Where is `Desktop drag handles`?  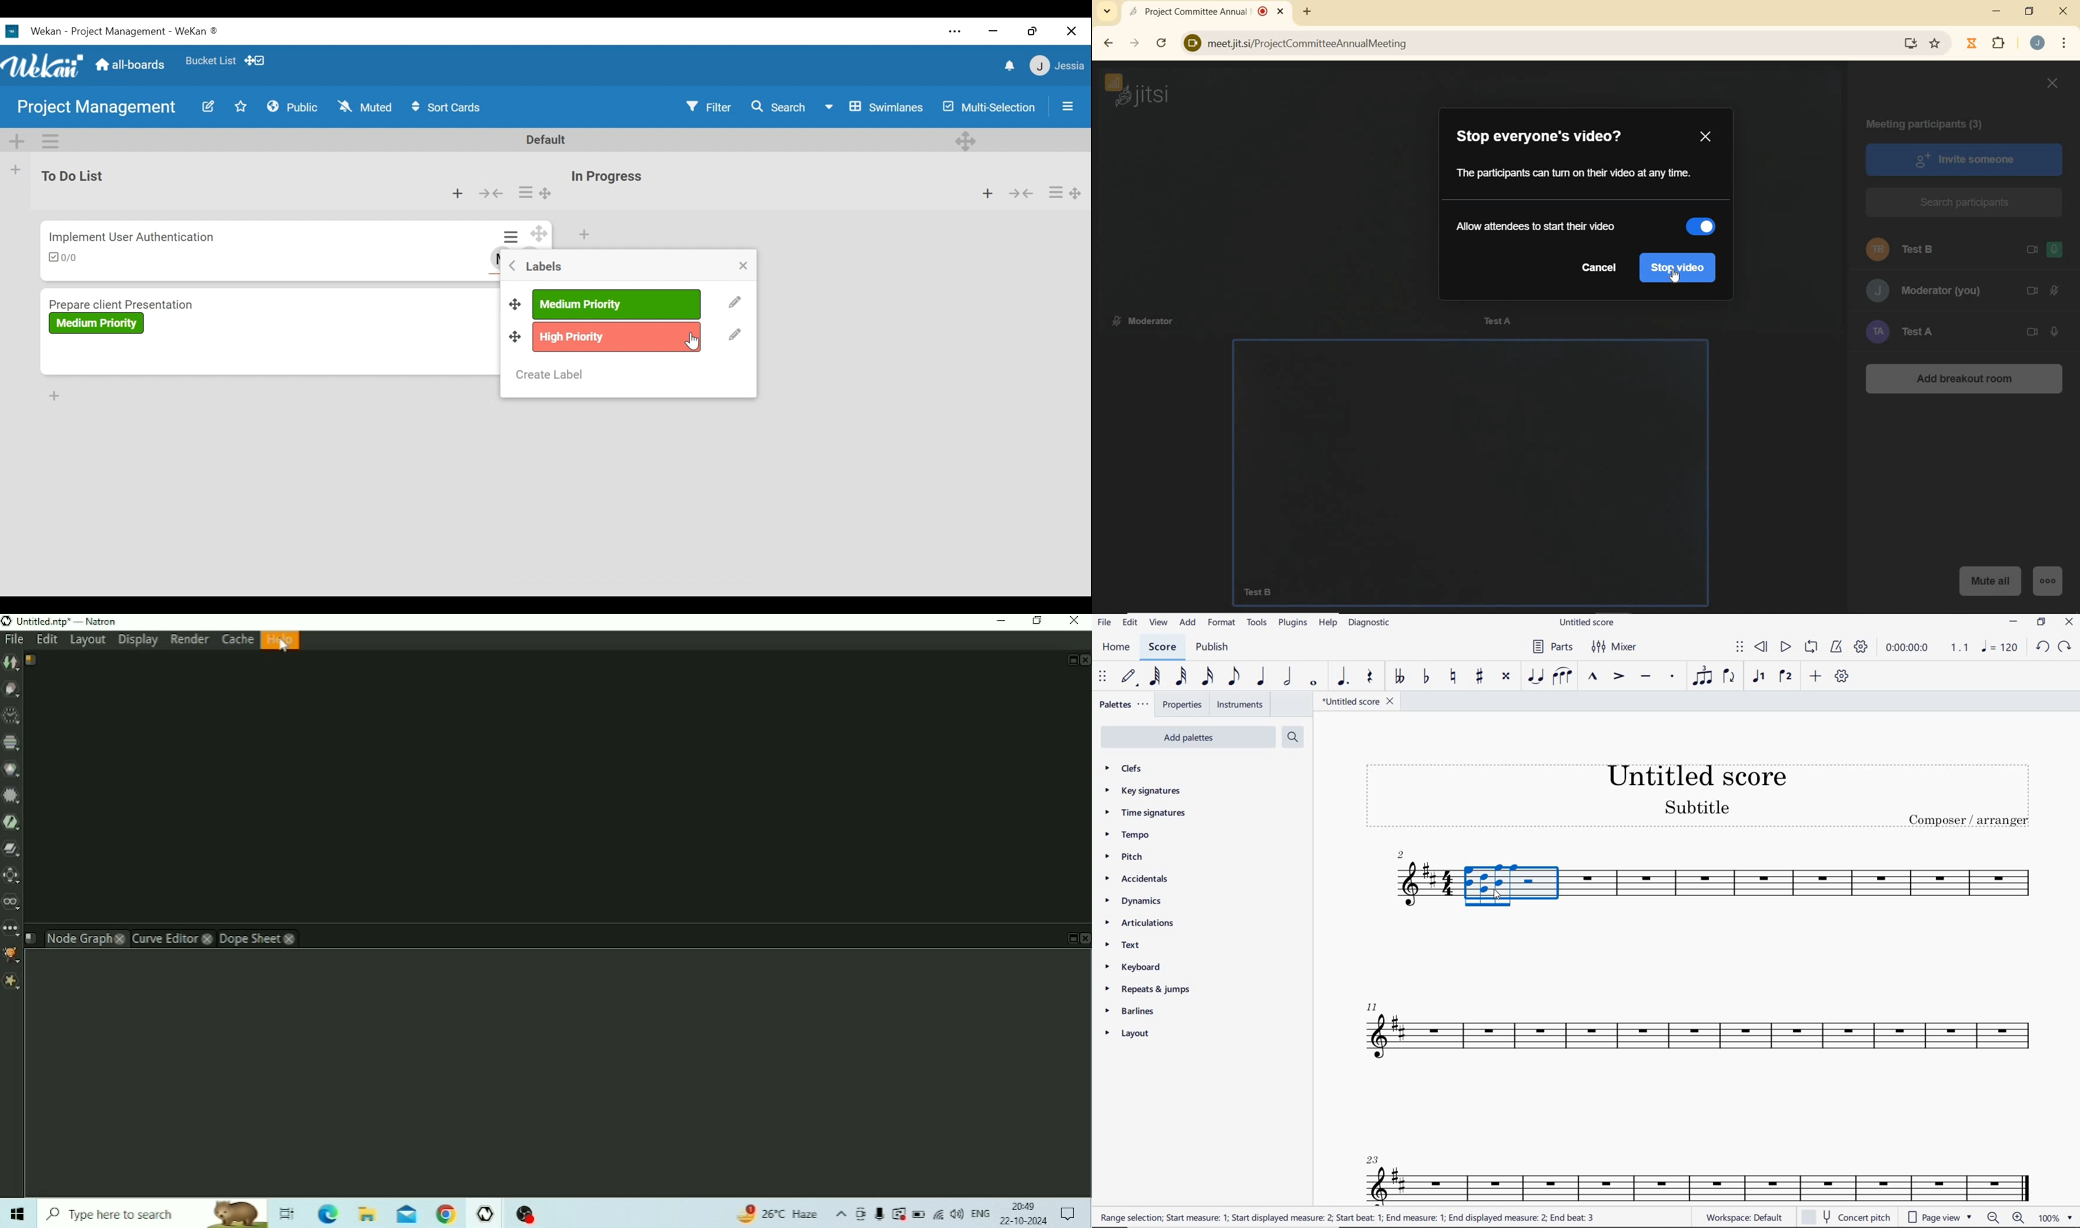
Desktop drag handles is located at coordinates (541, 234).